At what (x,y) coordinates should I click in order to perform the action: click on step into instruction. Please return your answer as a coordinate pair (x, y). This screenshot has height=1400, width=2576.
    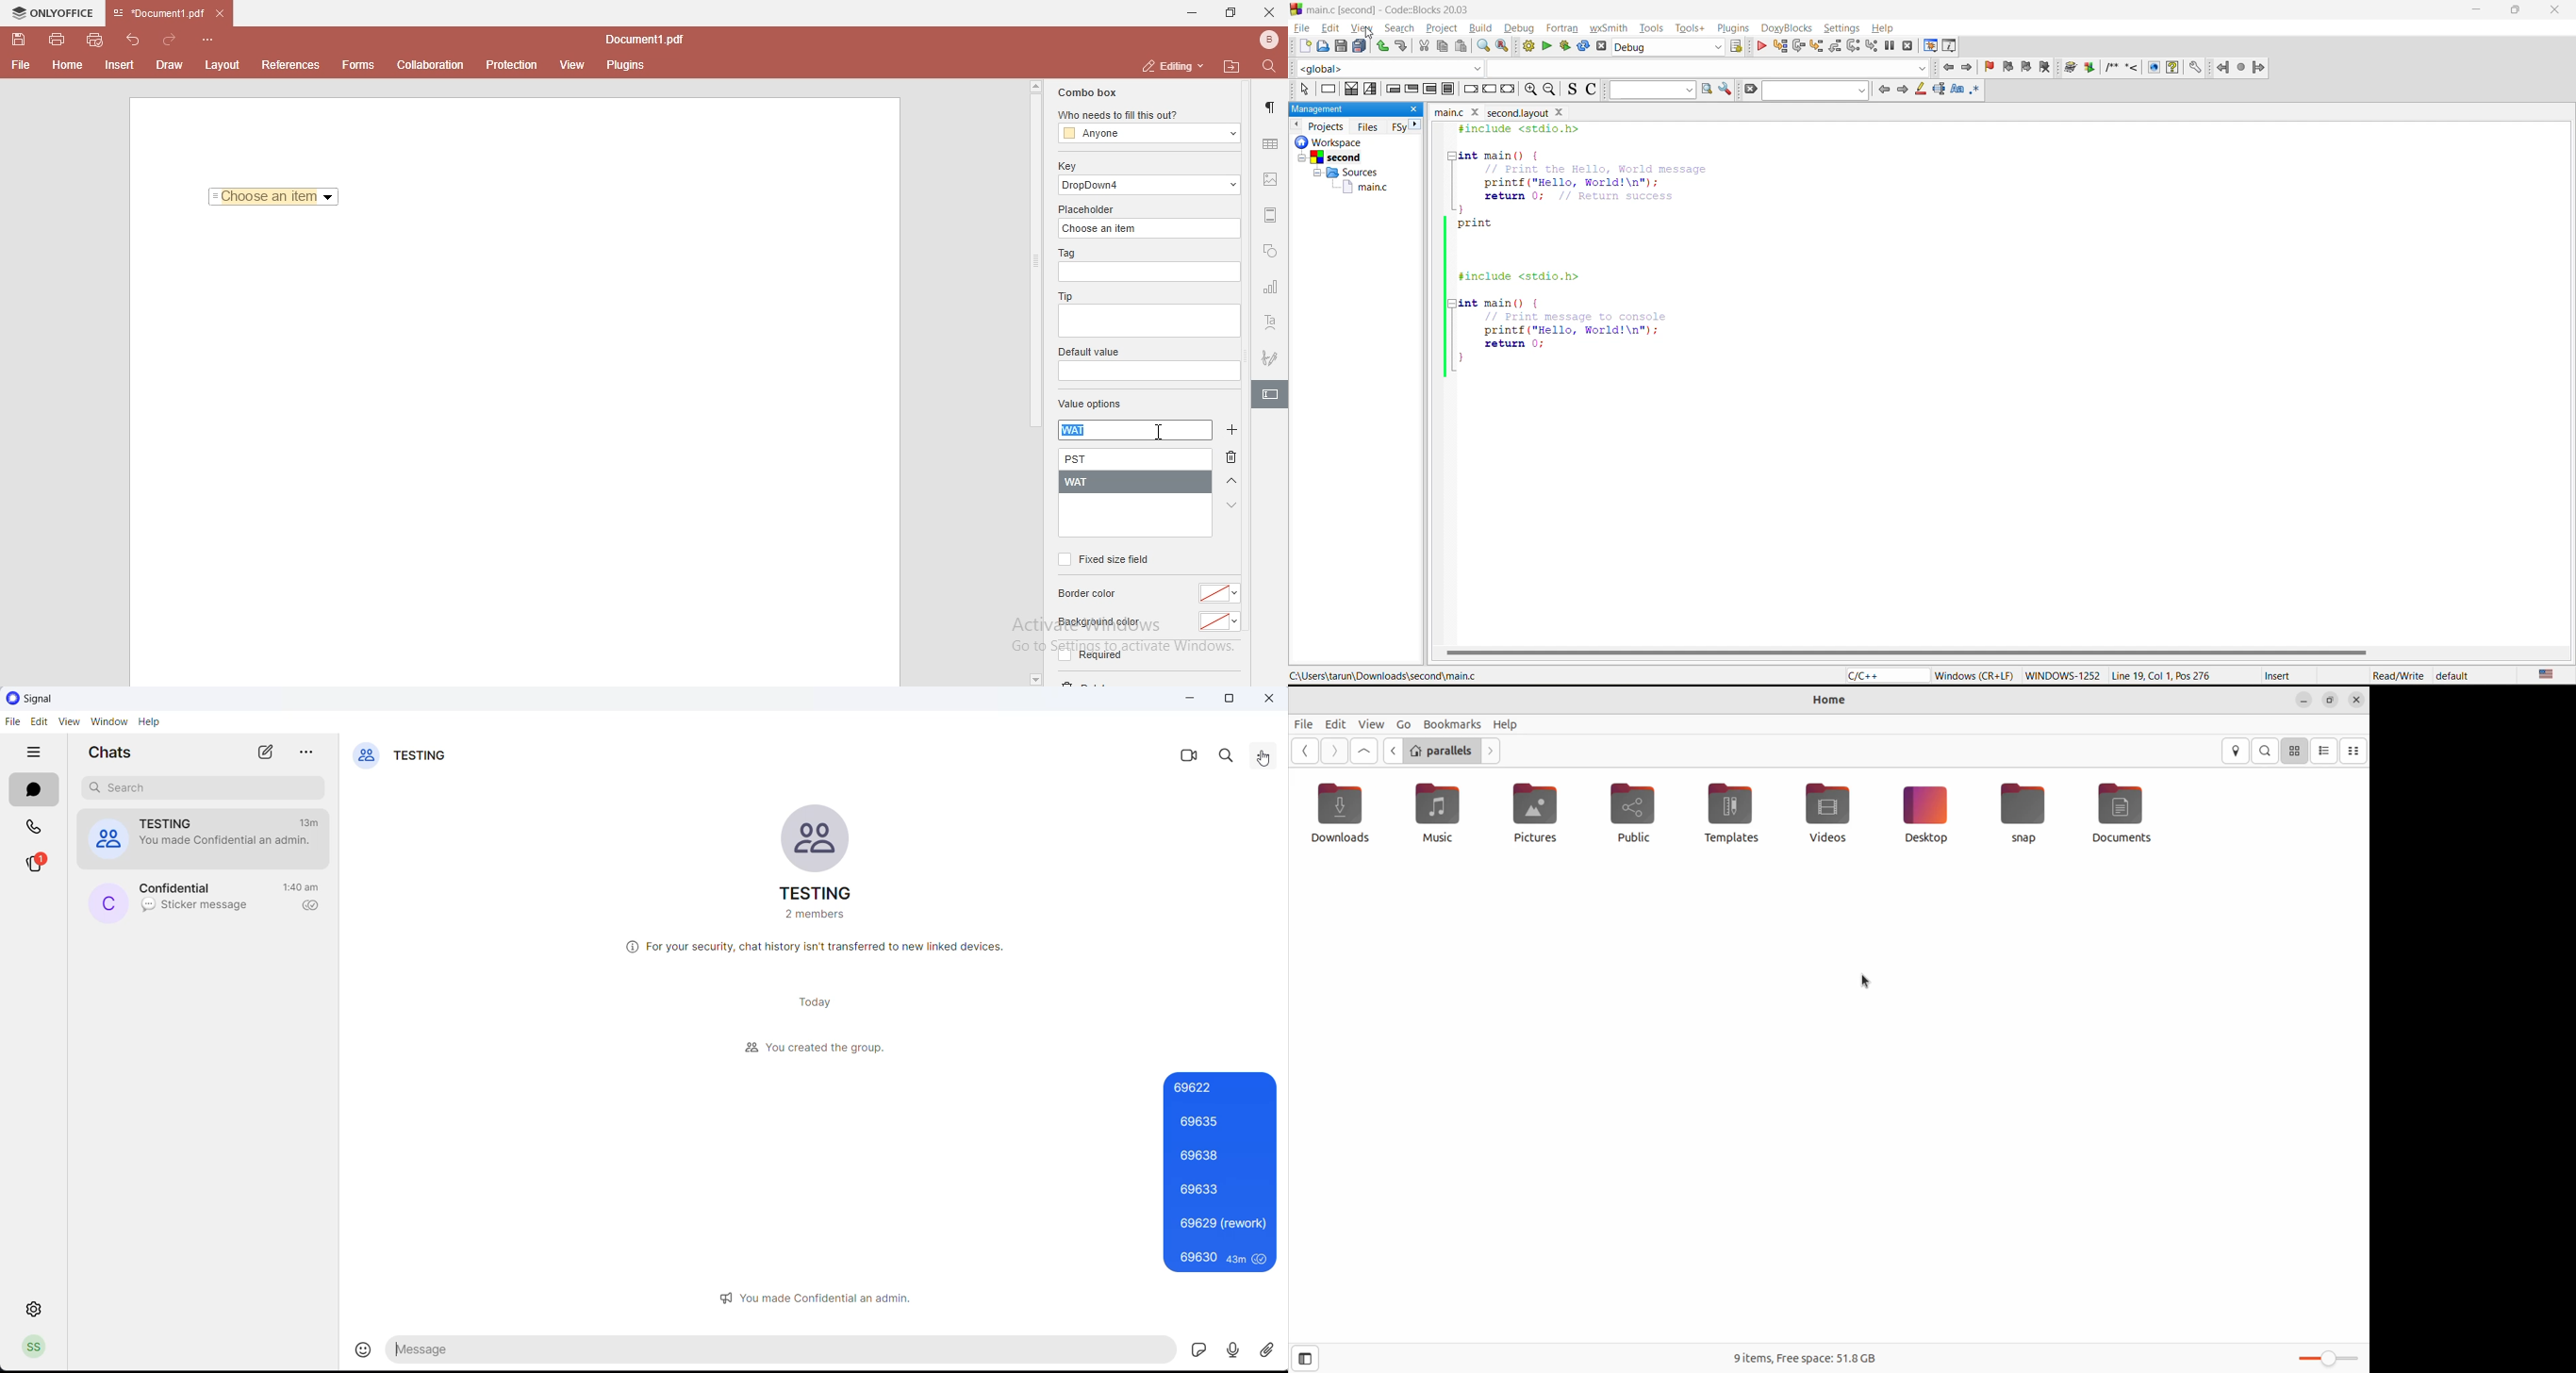
    Looking at the image, I should click on (1872, 46).